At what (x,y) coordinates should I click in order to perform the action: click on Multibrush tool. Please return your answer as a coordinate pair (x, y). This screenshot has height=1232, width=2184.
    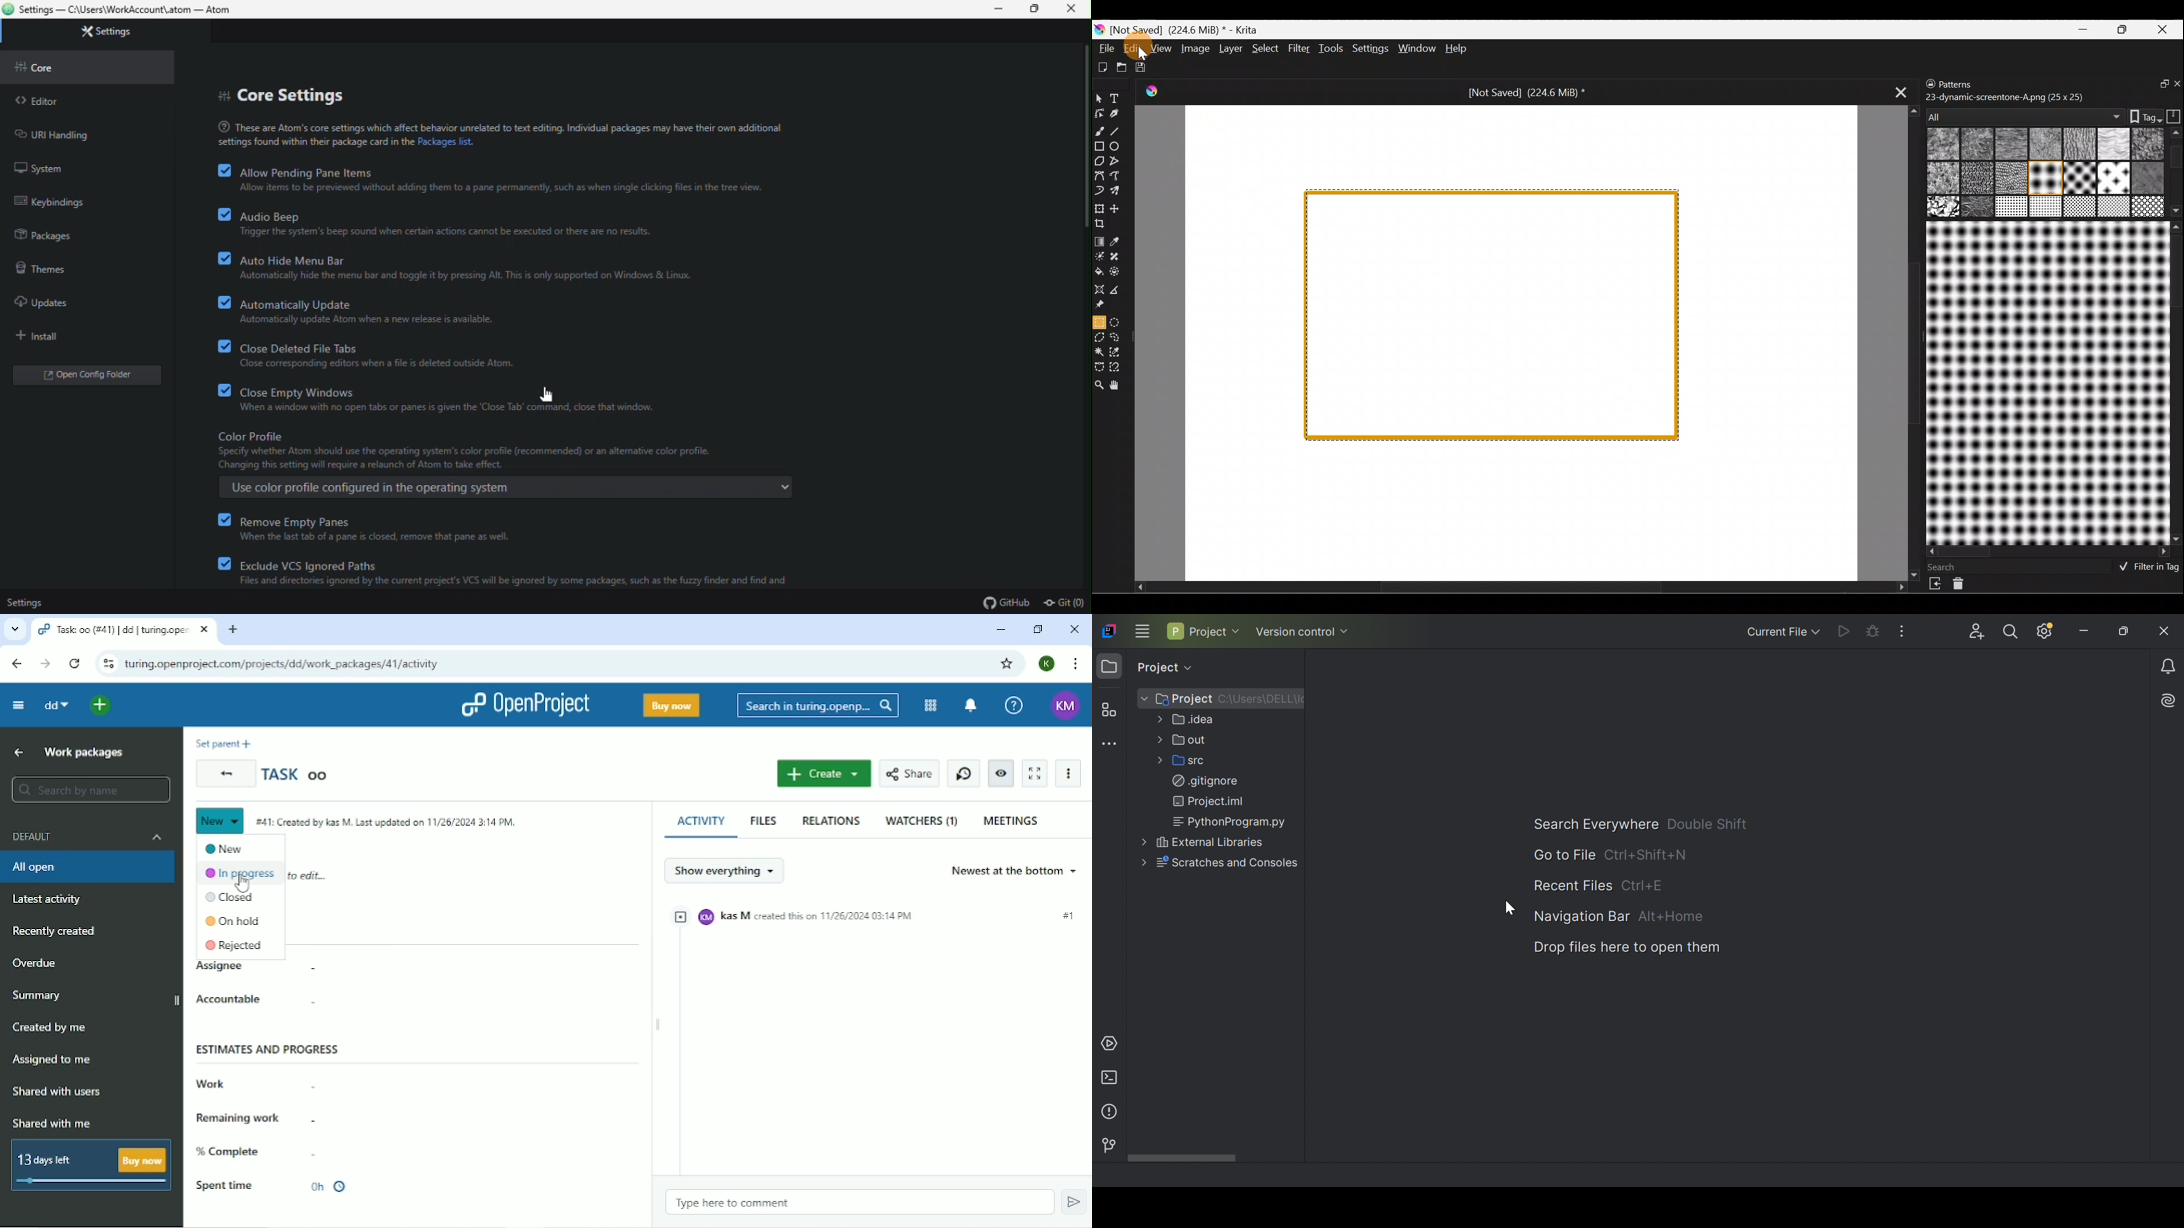
    Looking at the image, I should click on (1119, 192).